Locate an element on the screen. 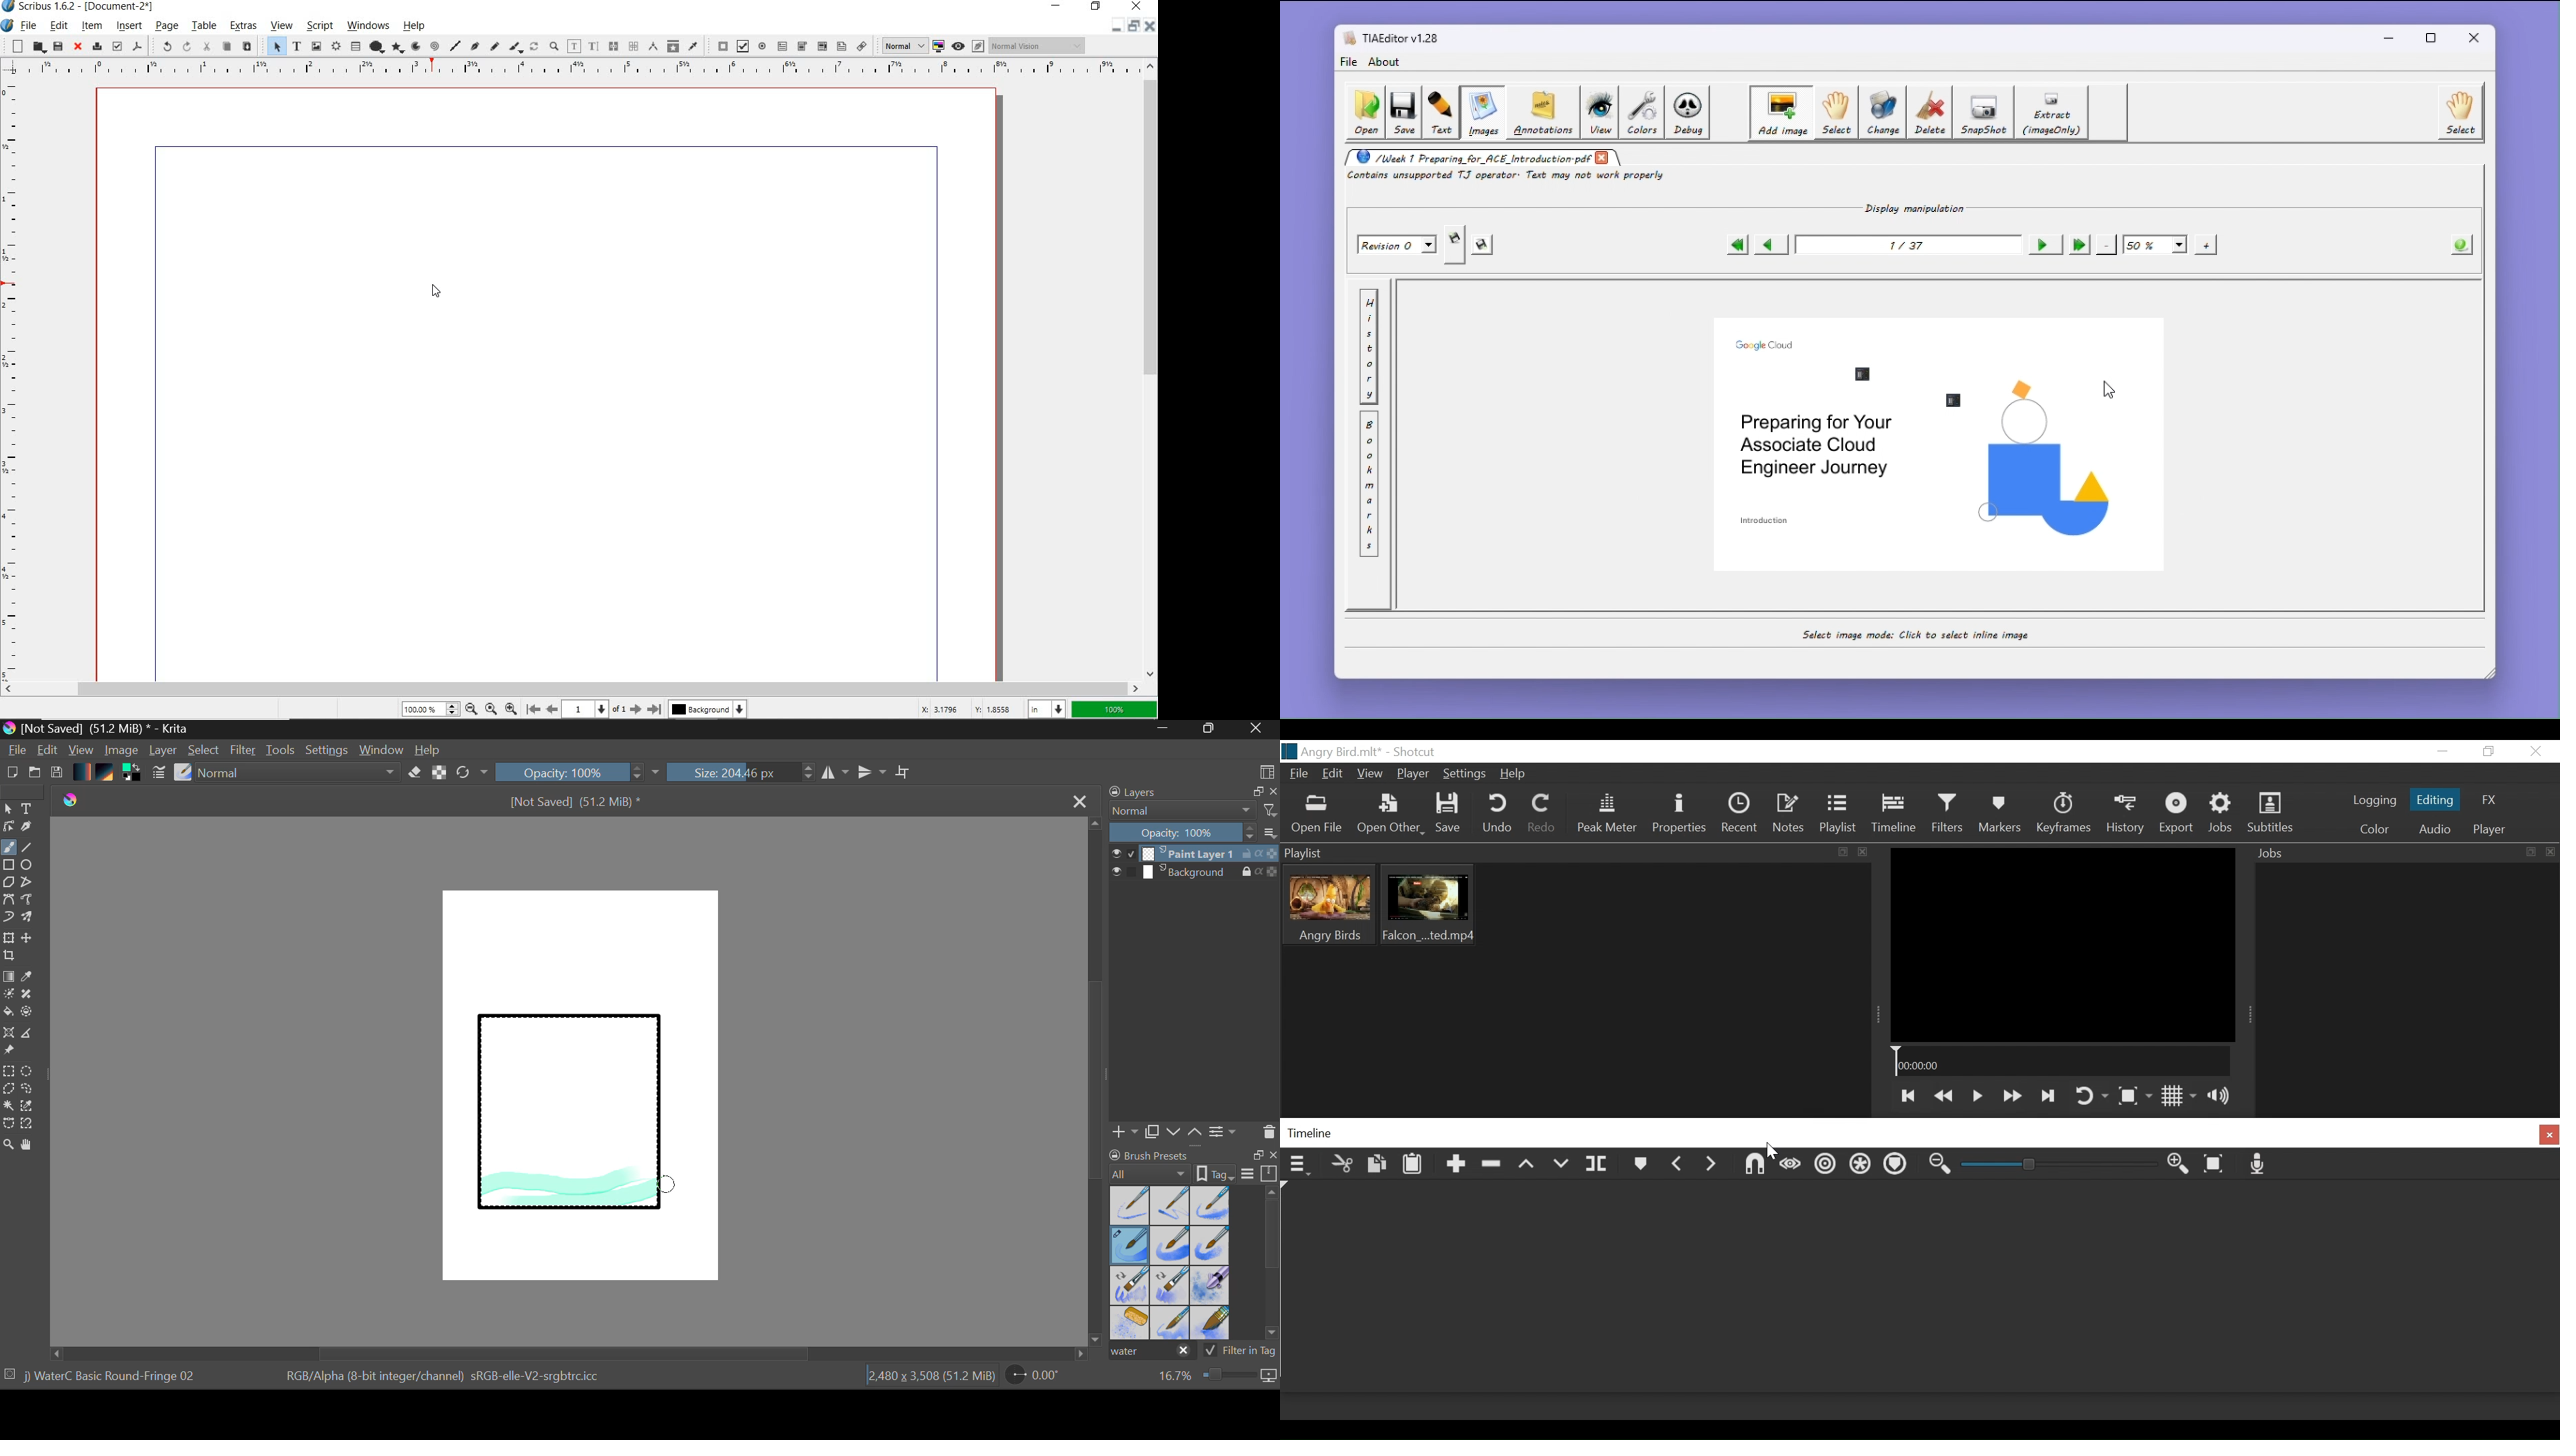 The image size is (2576, 1456). measurements is located at coordinates (654, 46).